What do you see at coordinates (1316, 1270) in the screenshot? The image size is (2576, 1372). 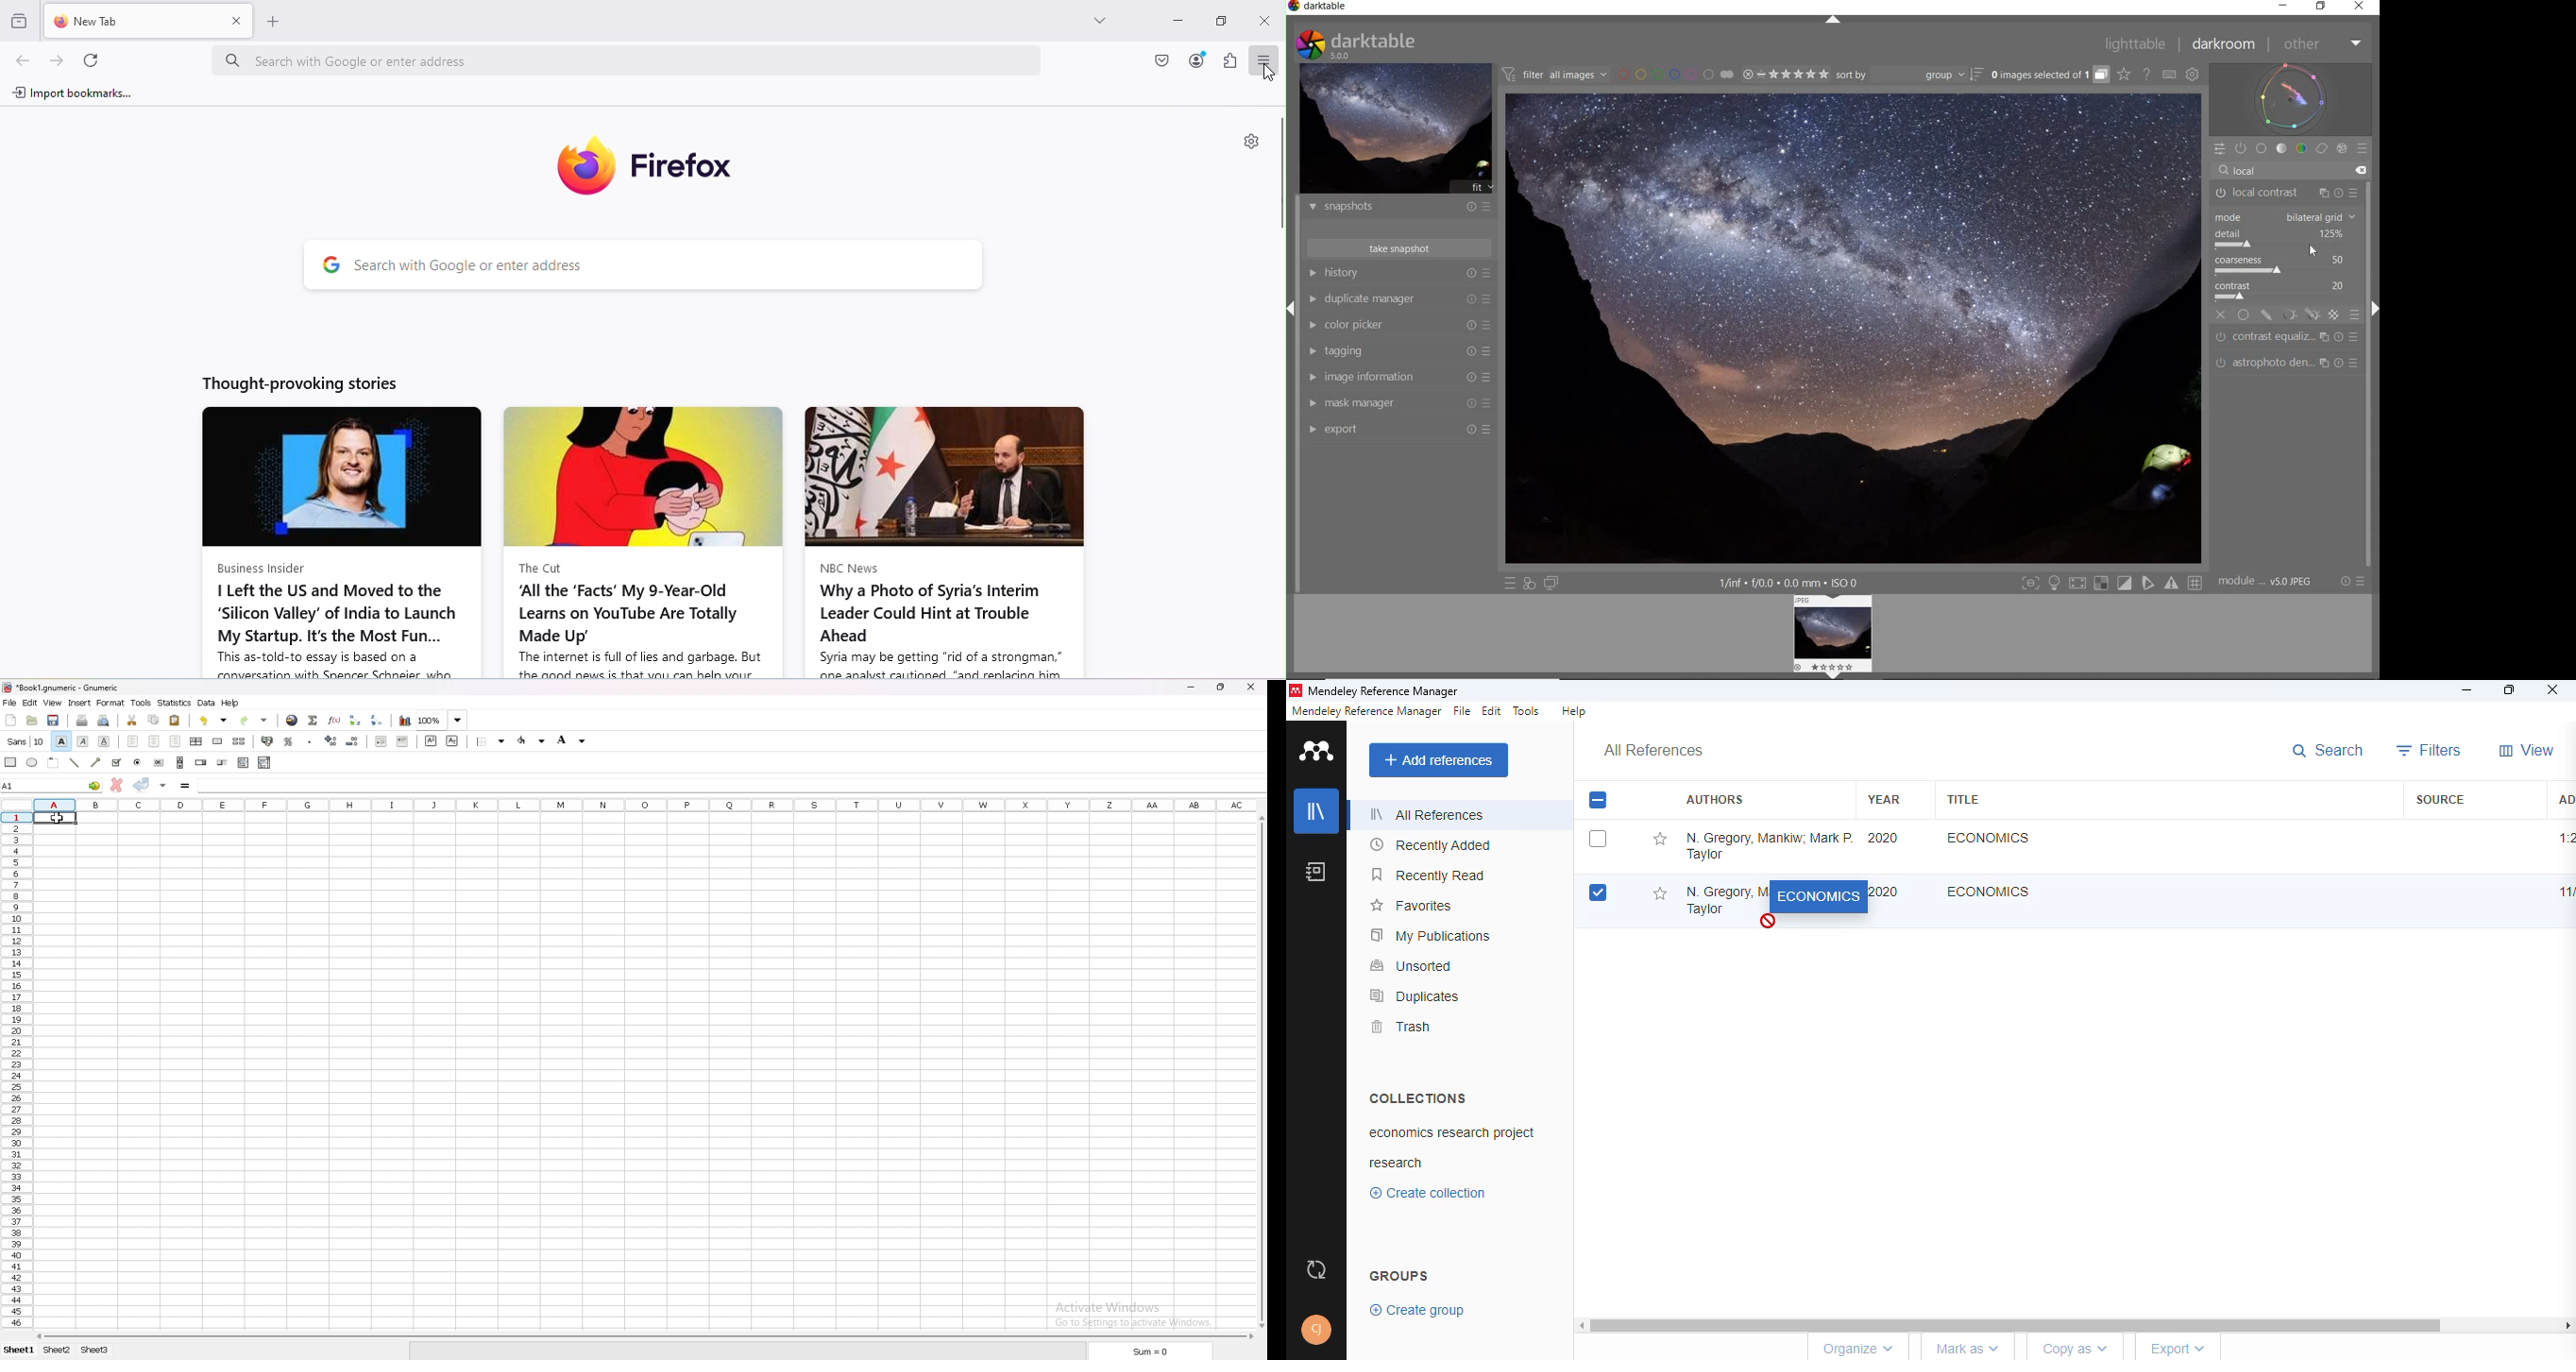 I see `sync` at bounding box center [1316, 1270].